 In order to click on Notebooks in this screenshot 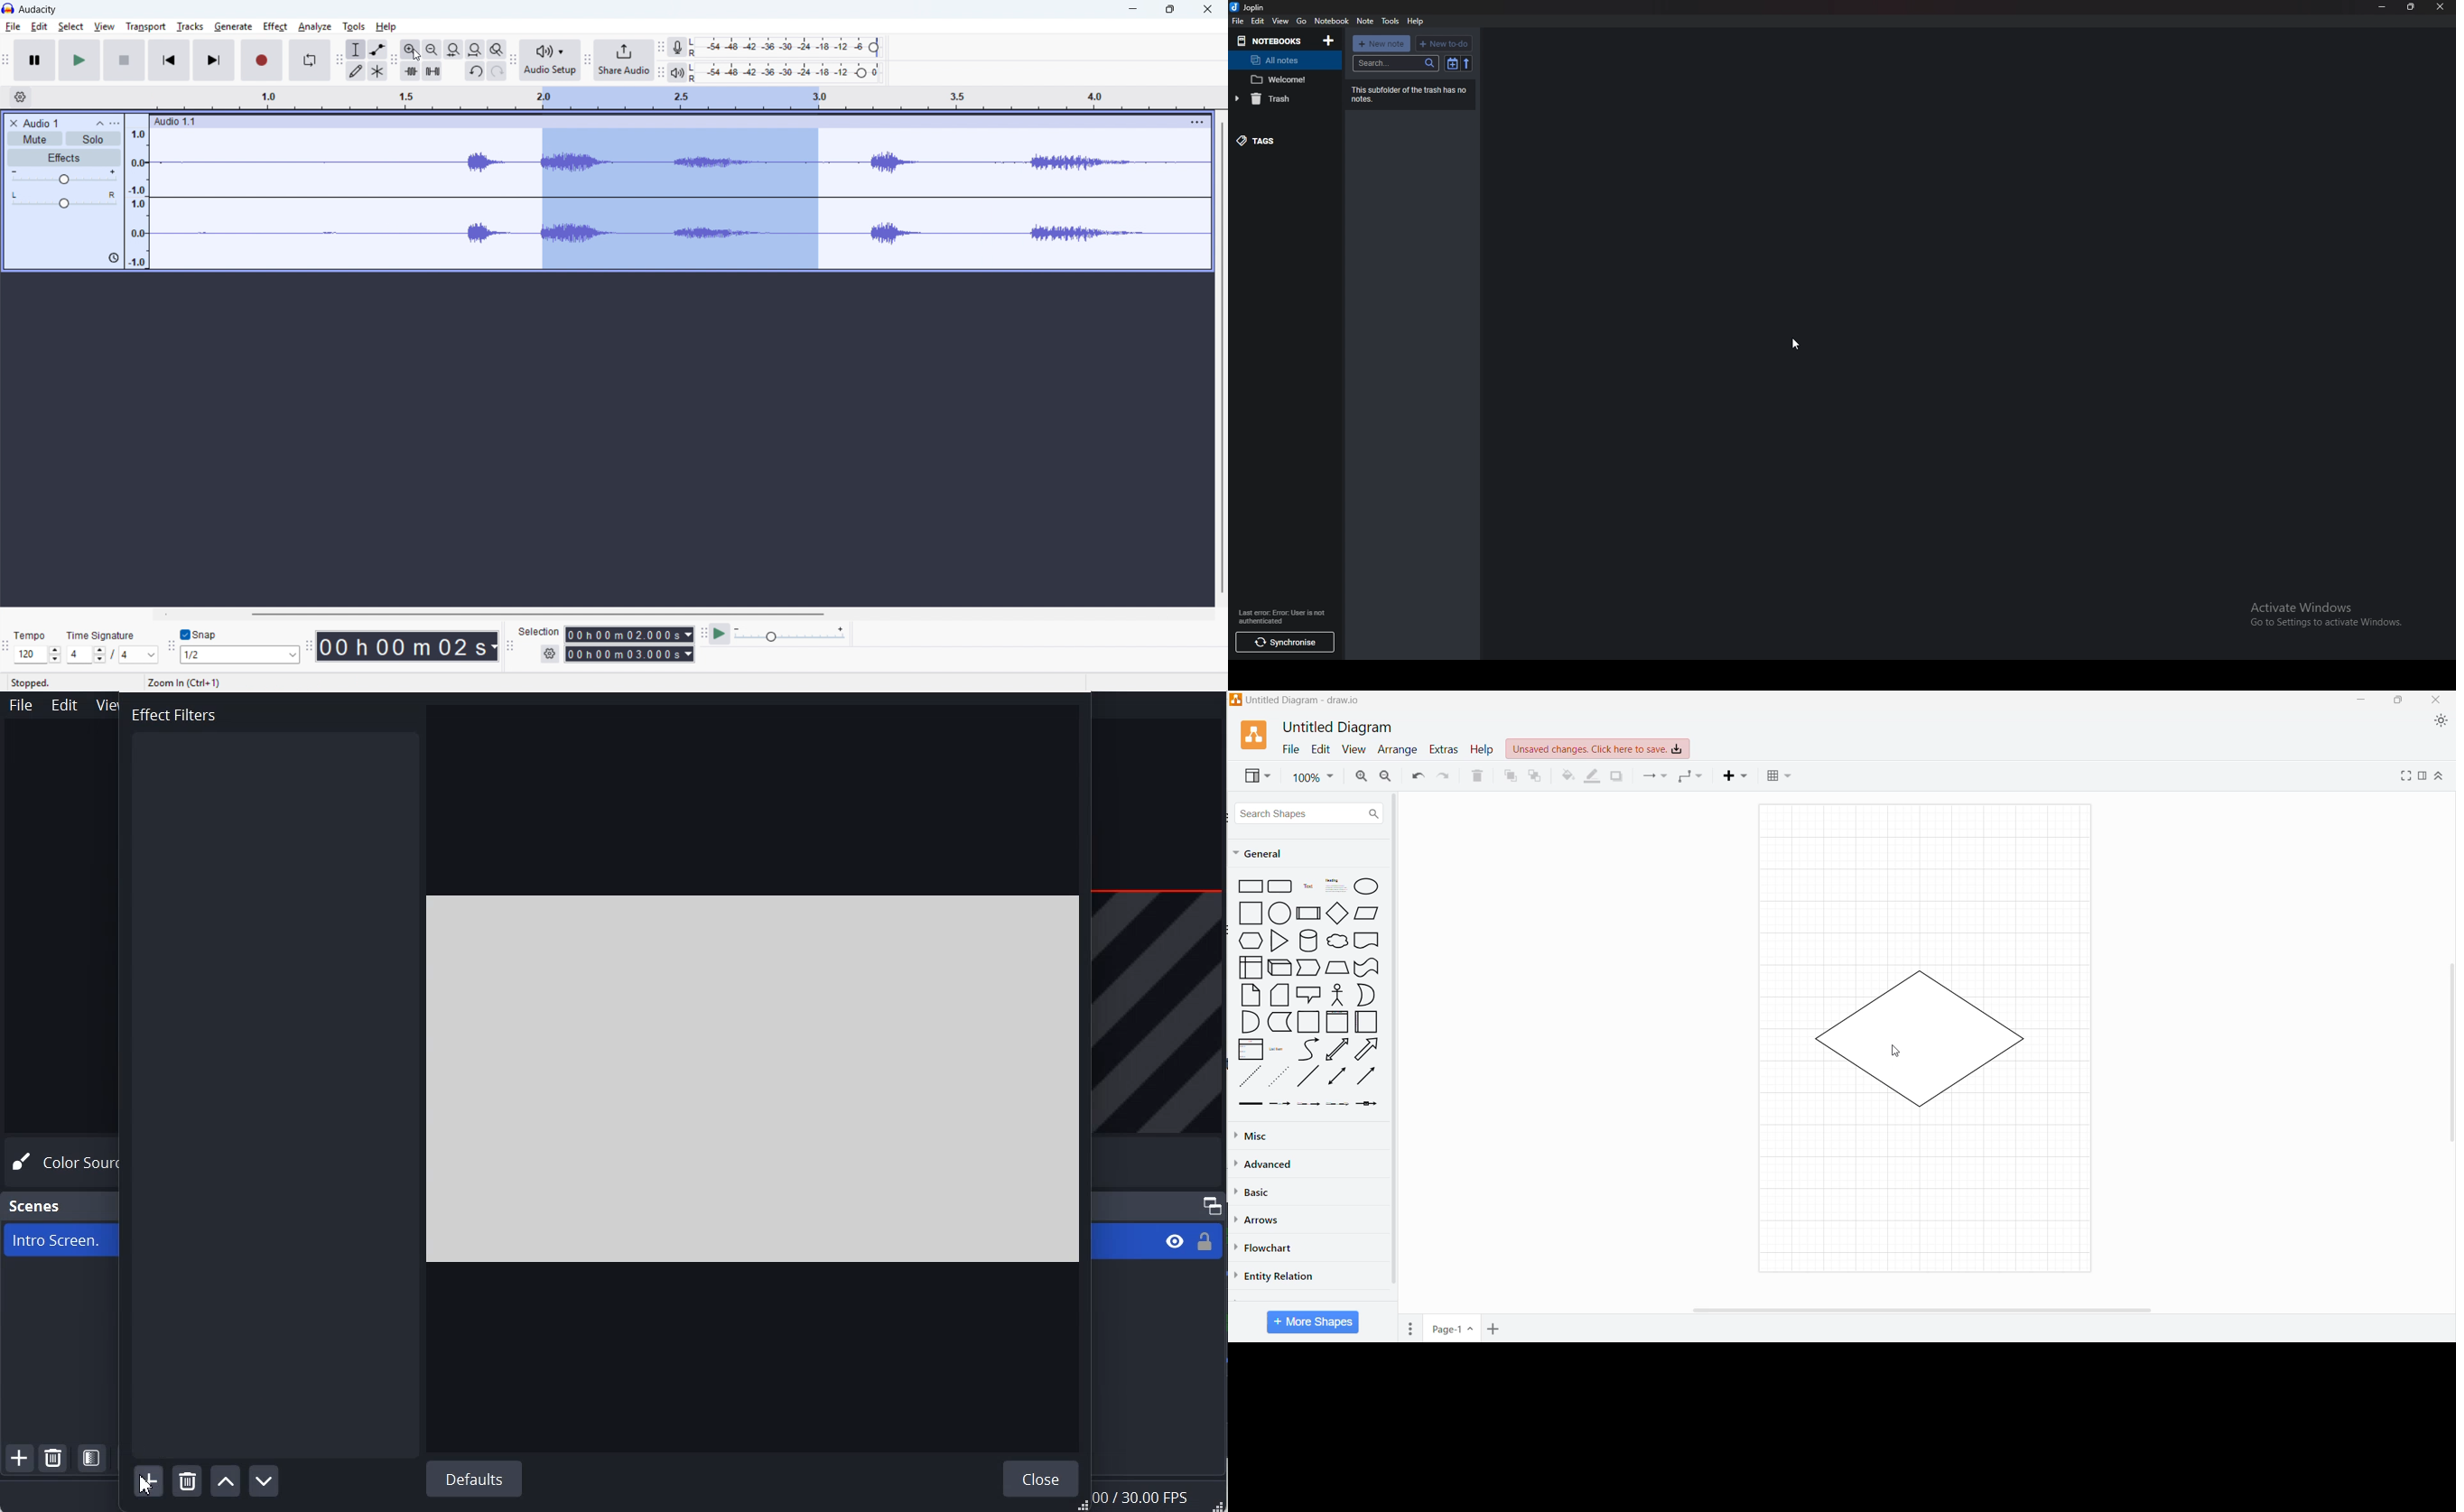, I will do `click(1274, 42)`.